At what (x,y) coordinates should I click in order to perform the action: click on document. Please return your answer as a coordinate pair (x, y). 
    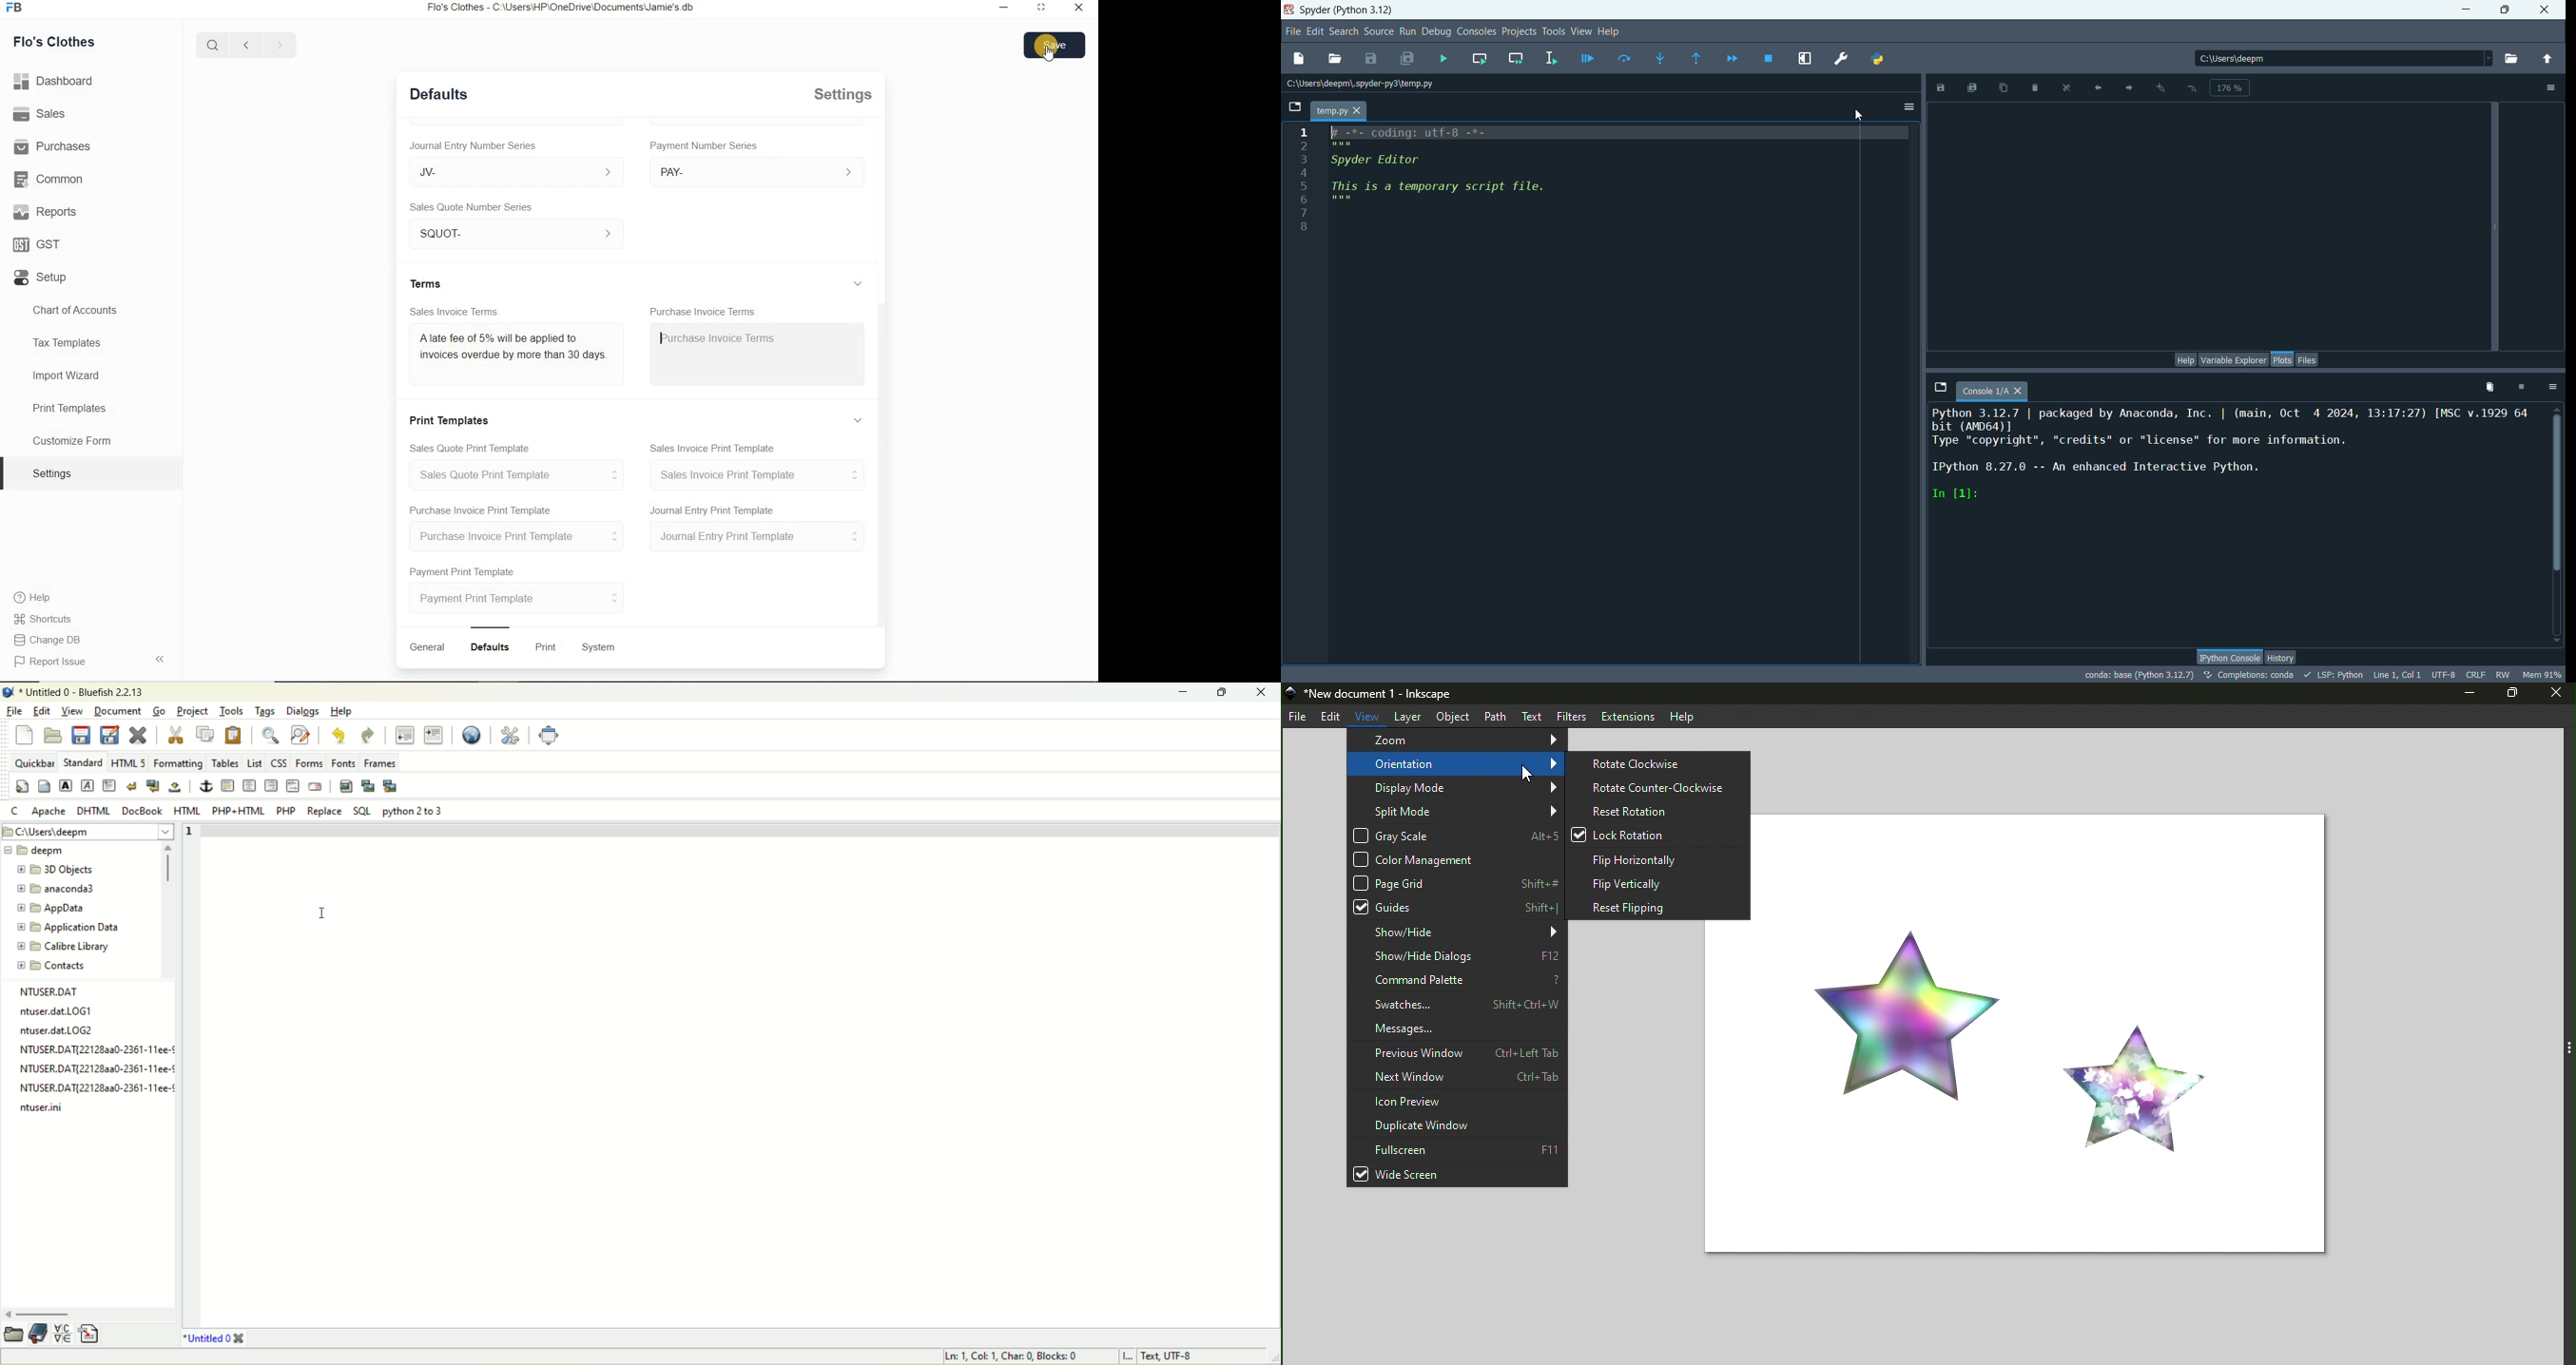
    Looking at the image, I should click on (120, 709).